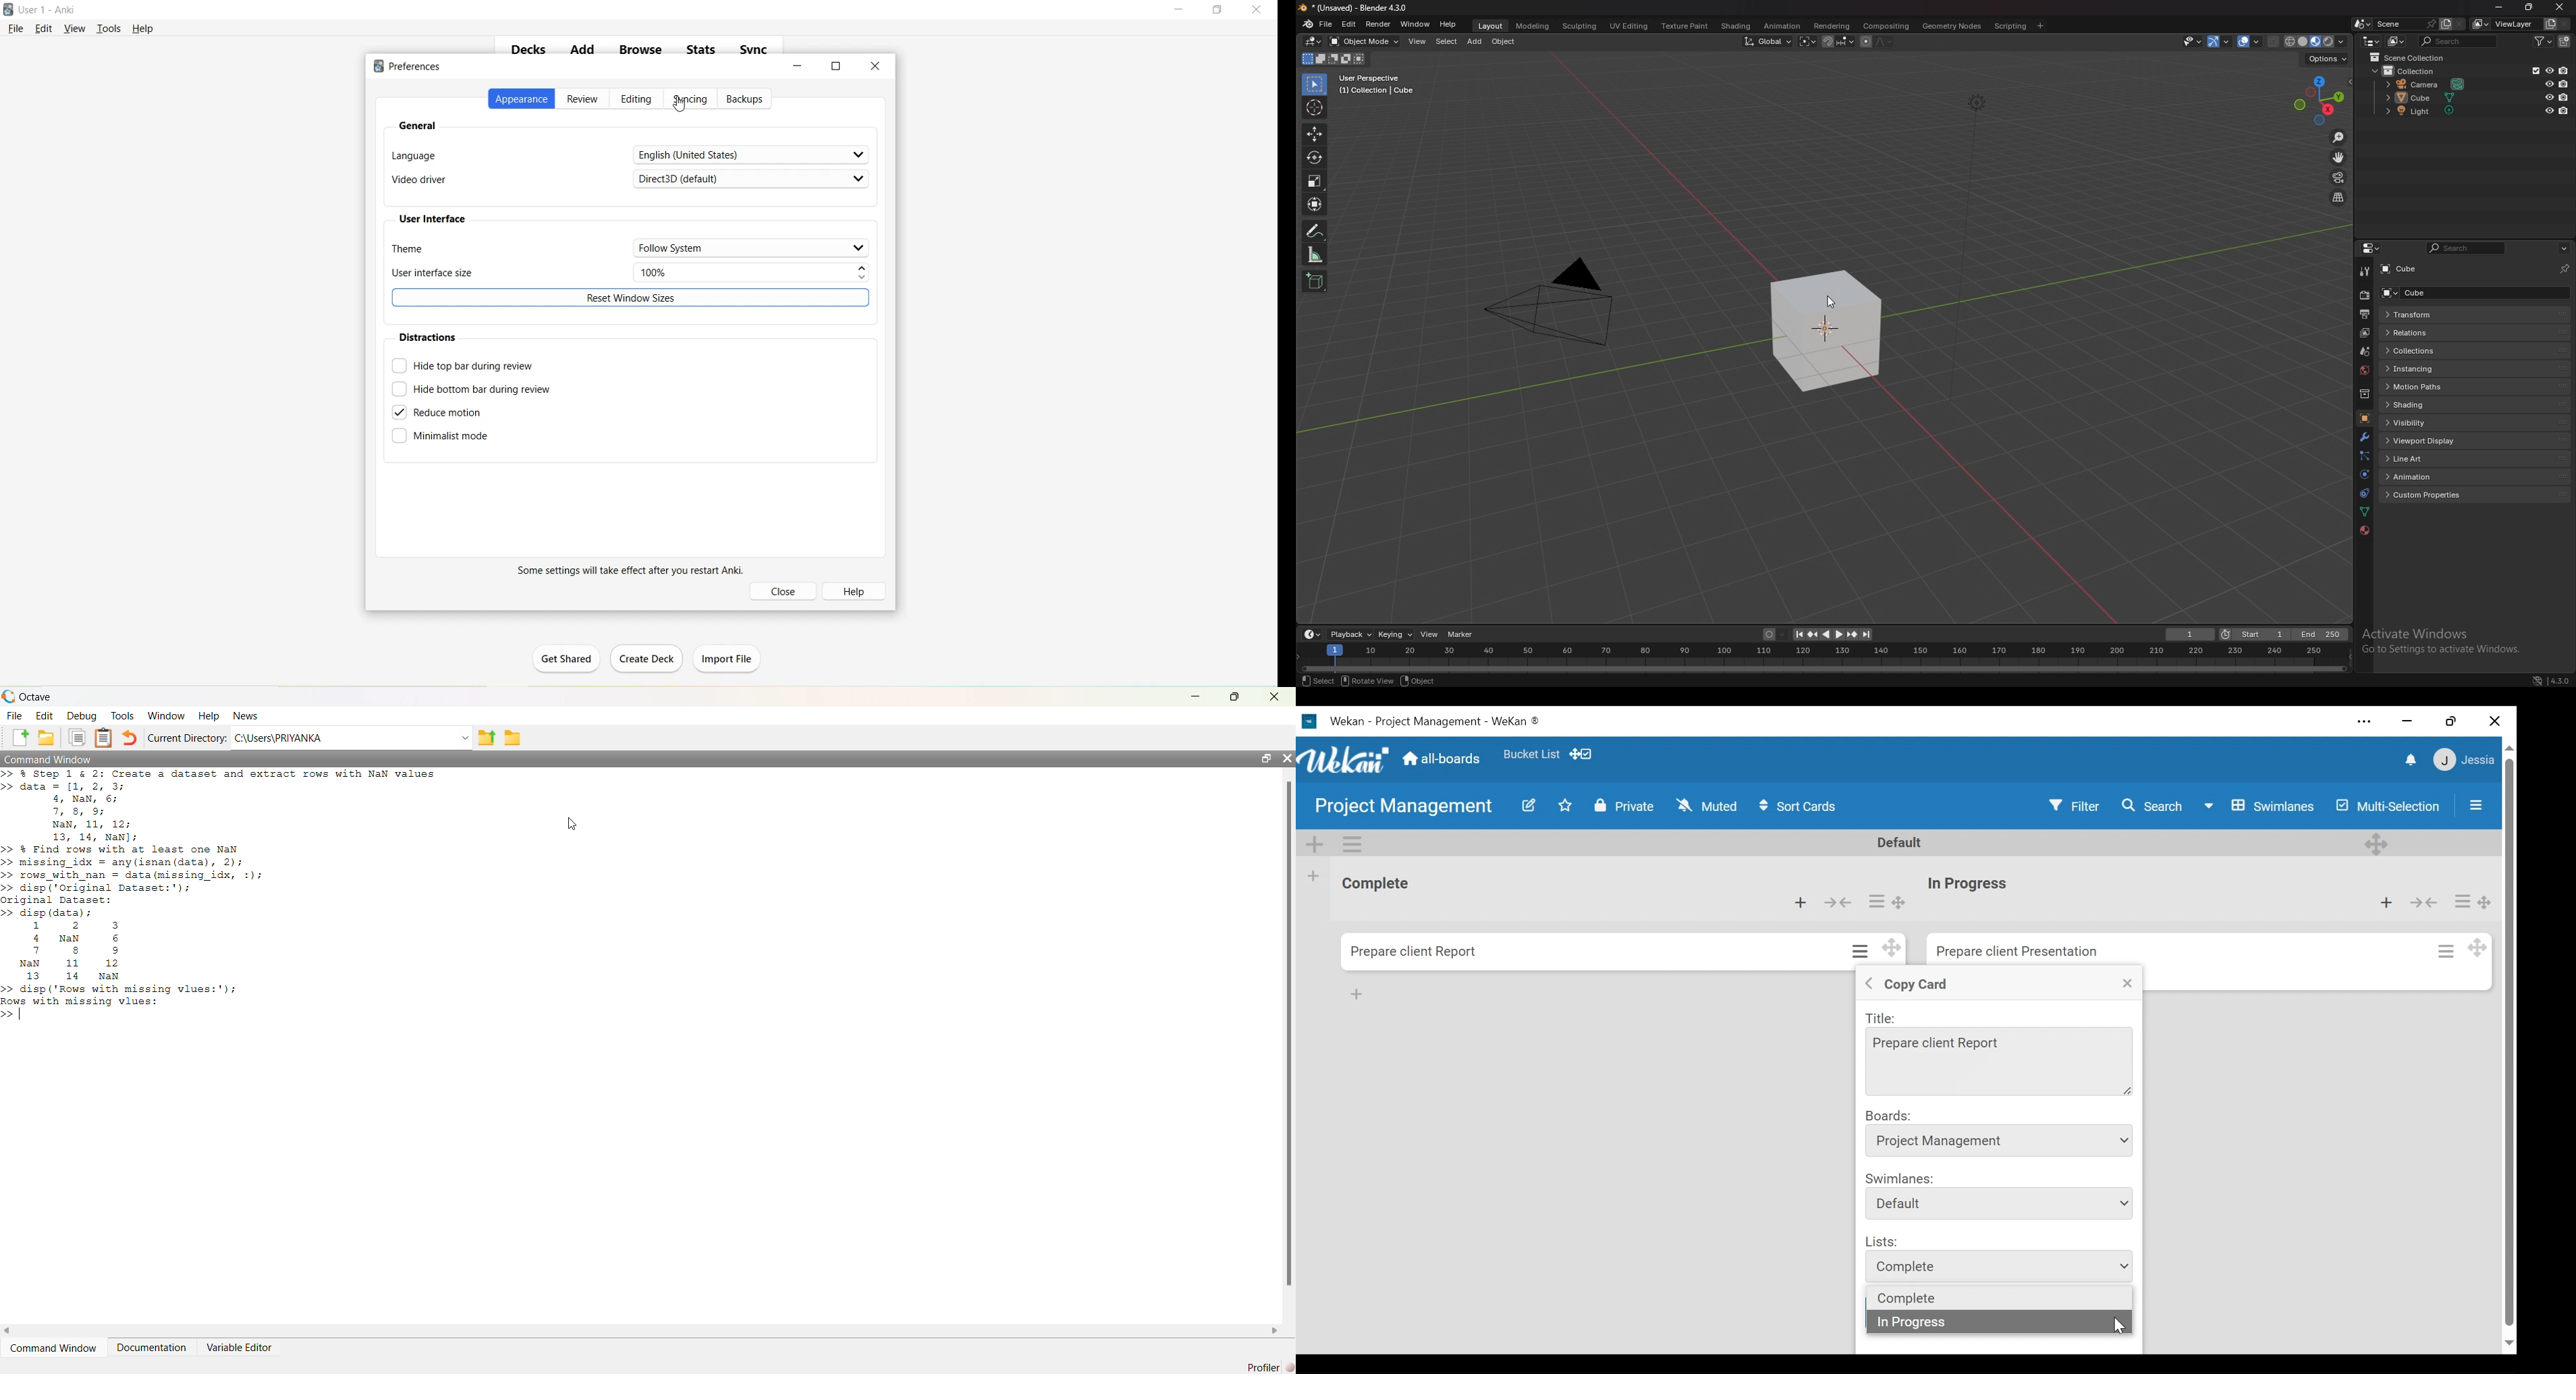 Image resolution: width=2576 pixels, height=1400 pixels. Describe the element at coordinates (1909, 842) in the screenshot. I see `Default` at that location.